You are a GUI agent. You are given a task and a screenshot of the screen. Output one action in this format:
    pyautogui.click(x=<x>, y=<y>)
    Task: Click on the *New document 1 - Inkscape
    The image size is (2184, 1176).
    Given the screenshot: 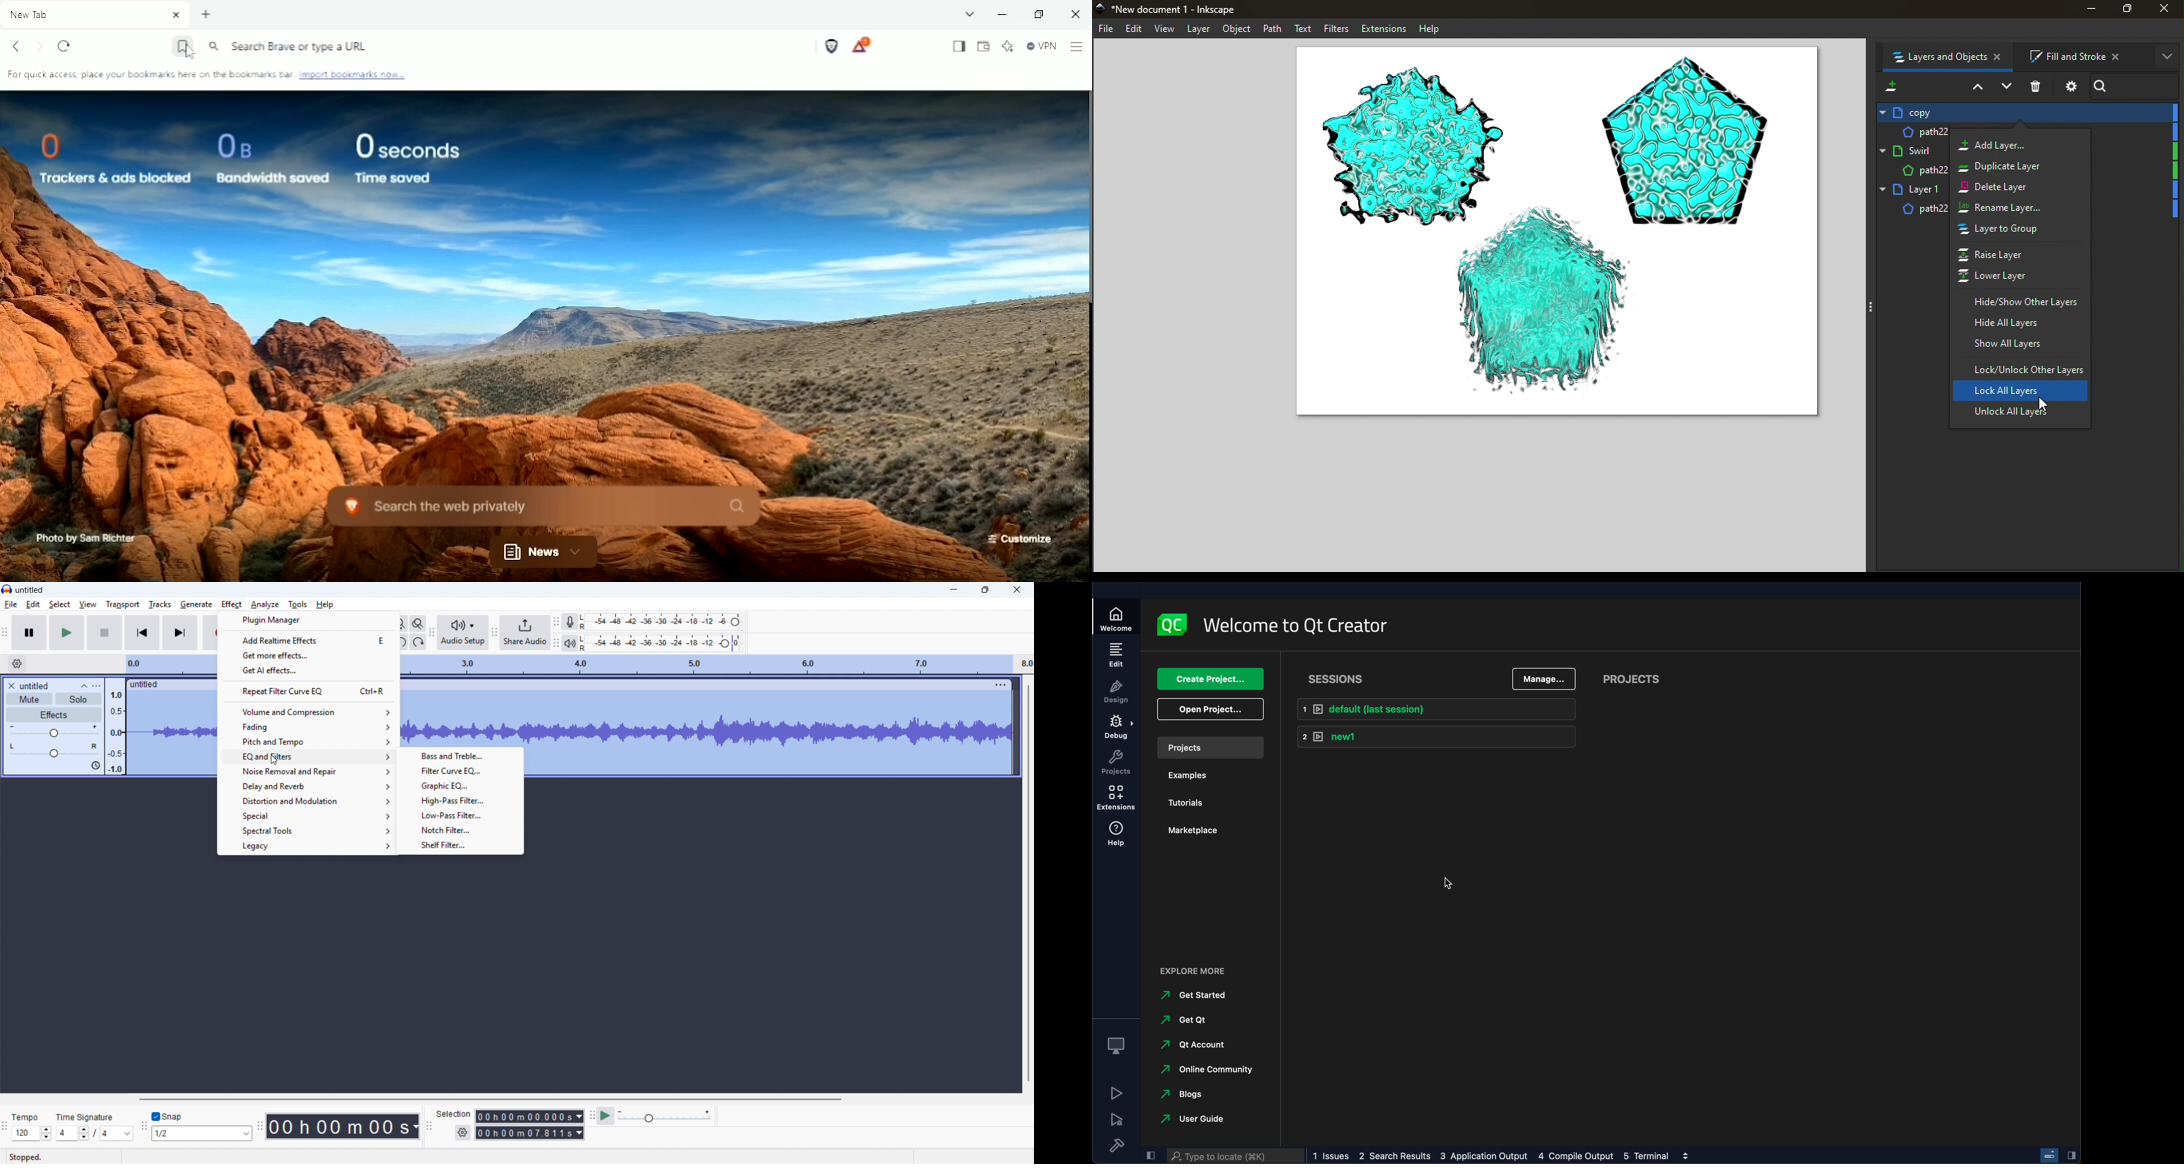 What is the action you would take?
    pyautogui.click(x=1186, y=10)
    